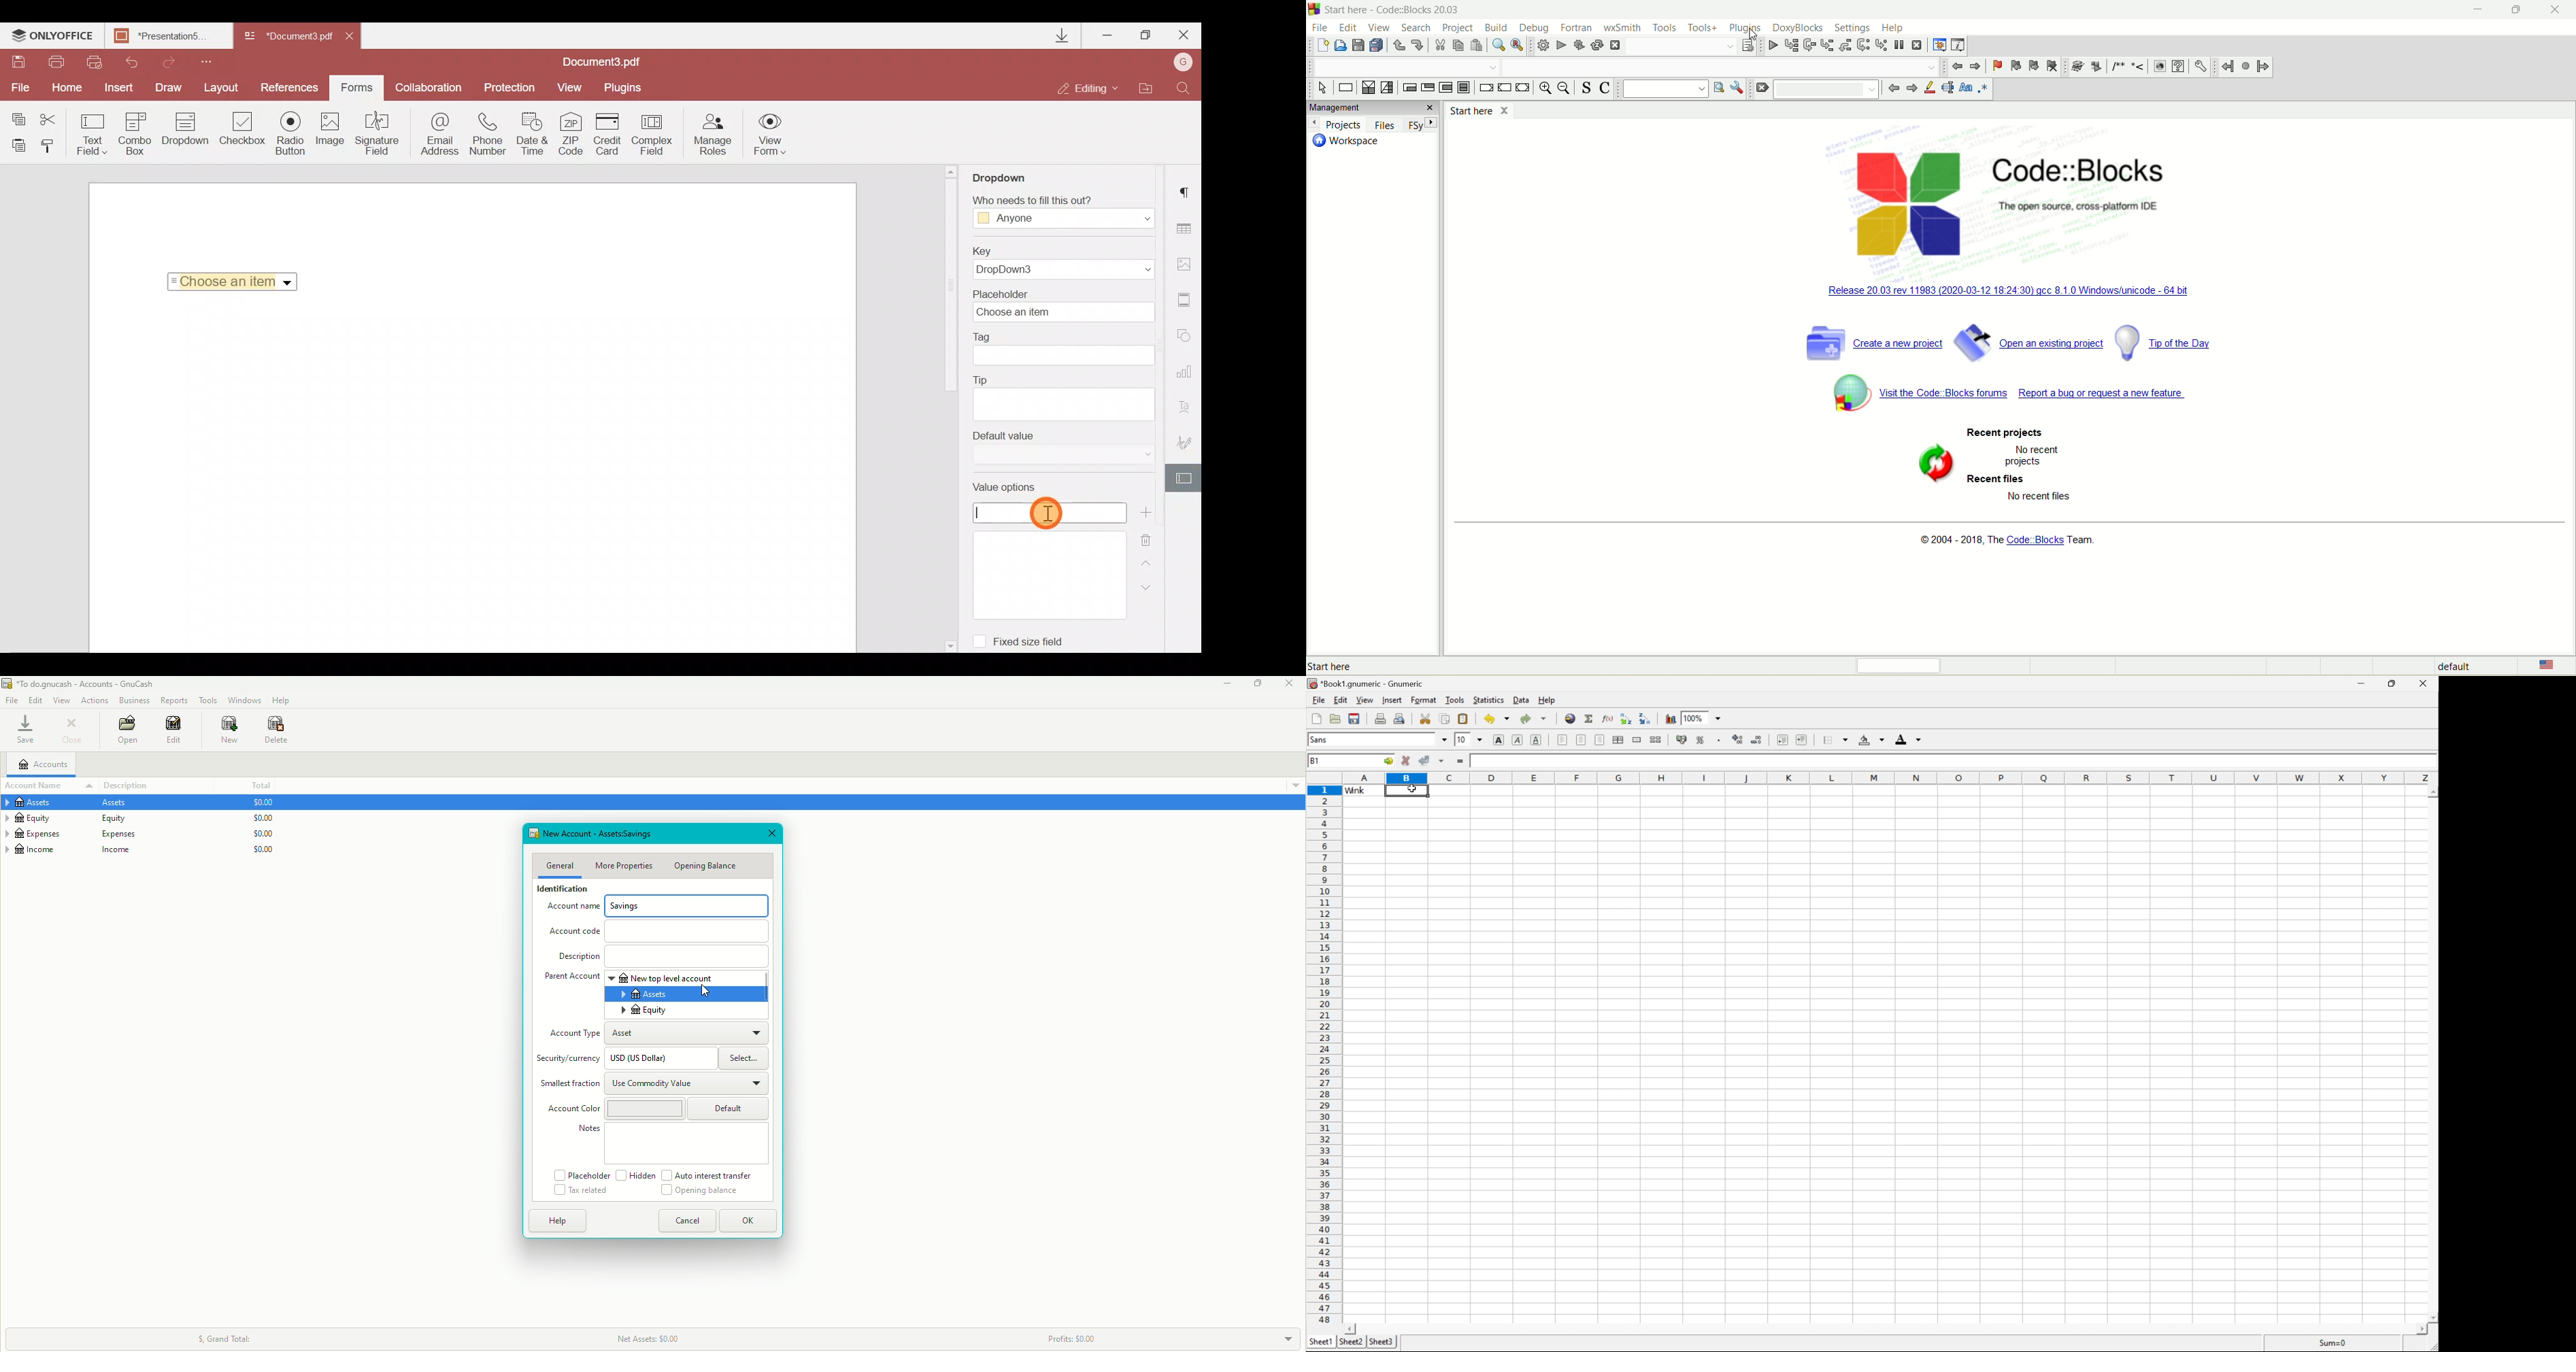  I want to click on clear, so click(1760, 90).